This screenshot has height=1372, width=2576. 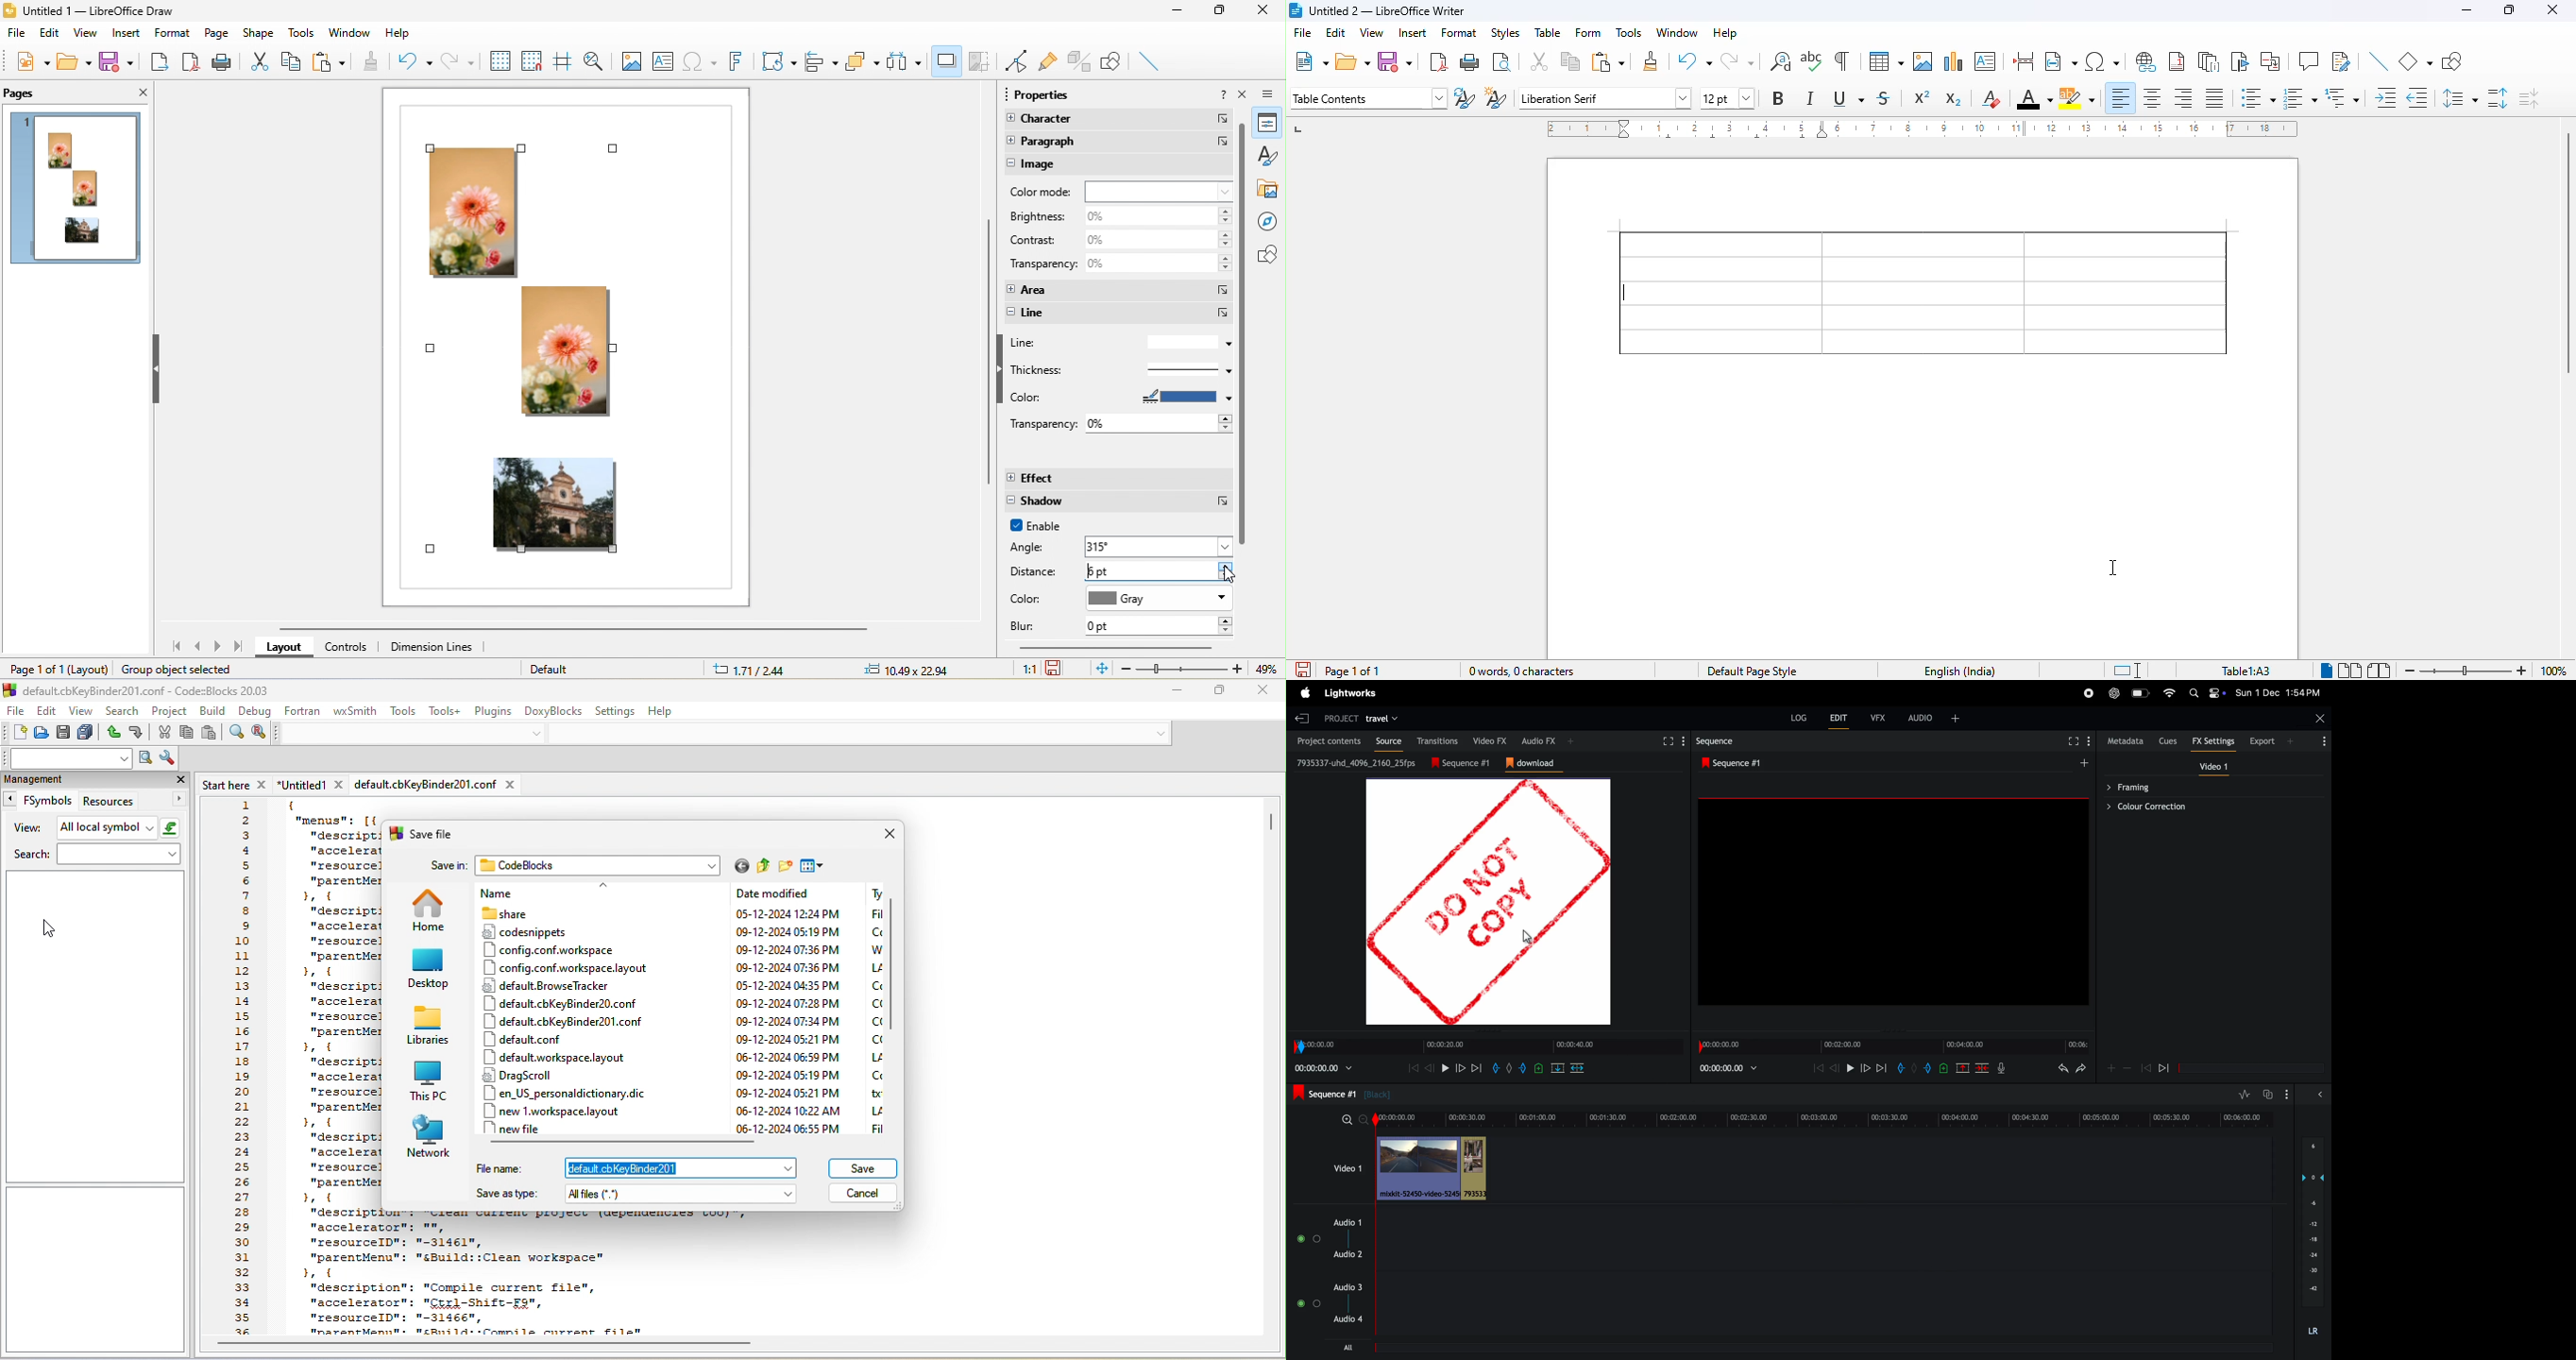 I want to click on zoom, so click(x=1183, y=669).